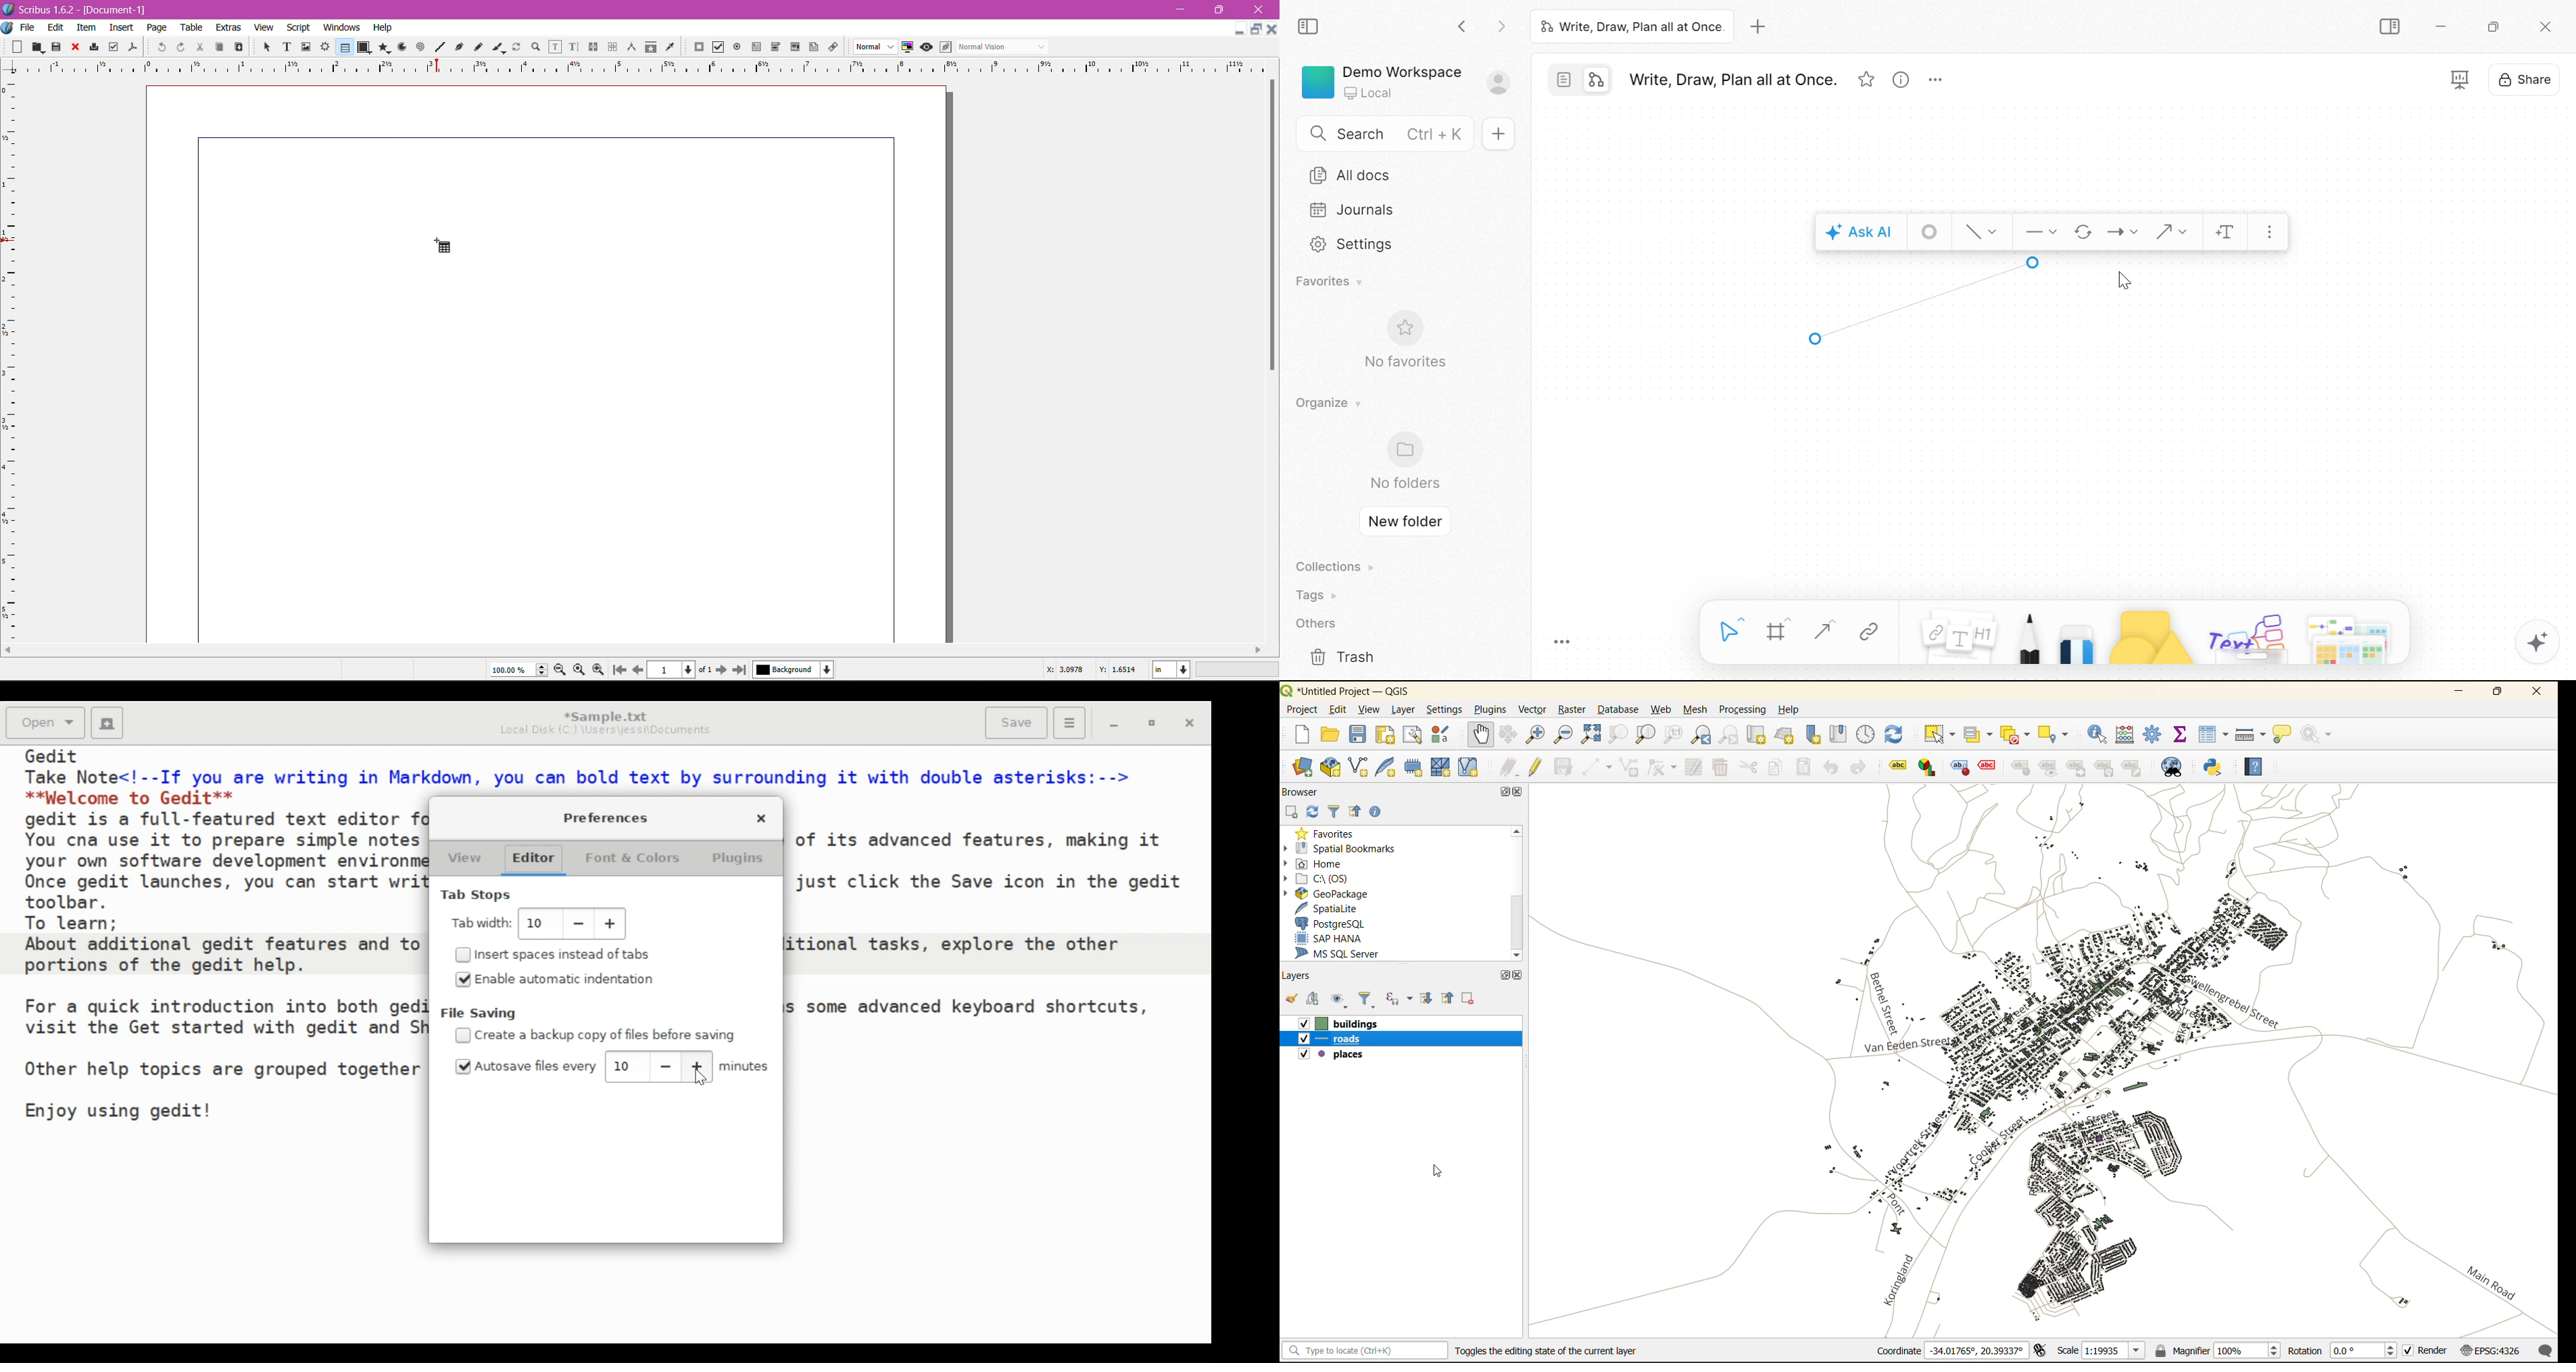 The image size is (2576, 1372). Describe the element at coordinates (2028, 637) in the screenshot. I see `Pen` at that location.